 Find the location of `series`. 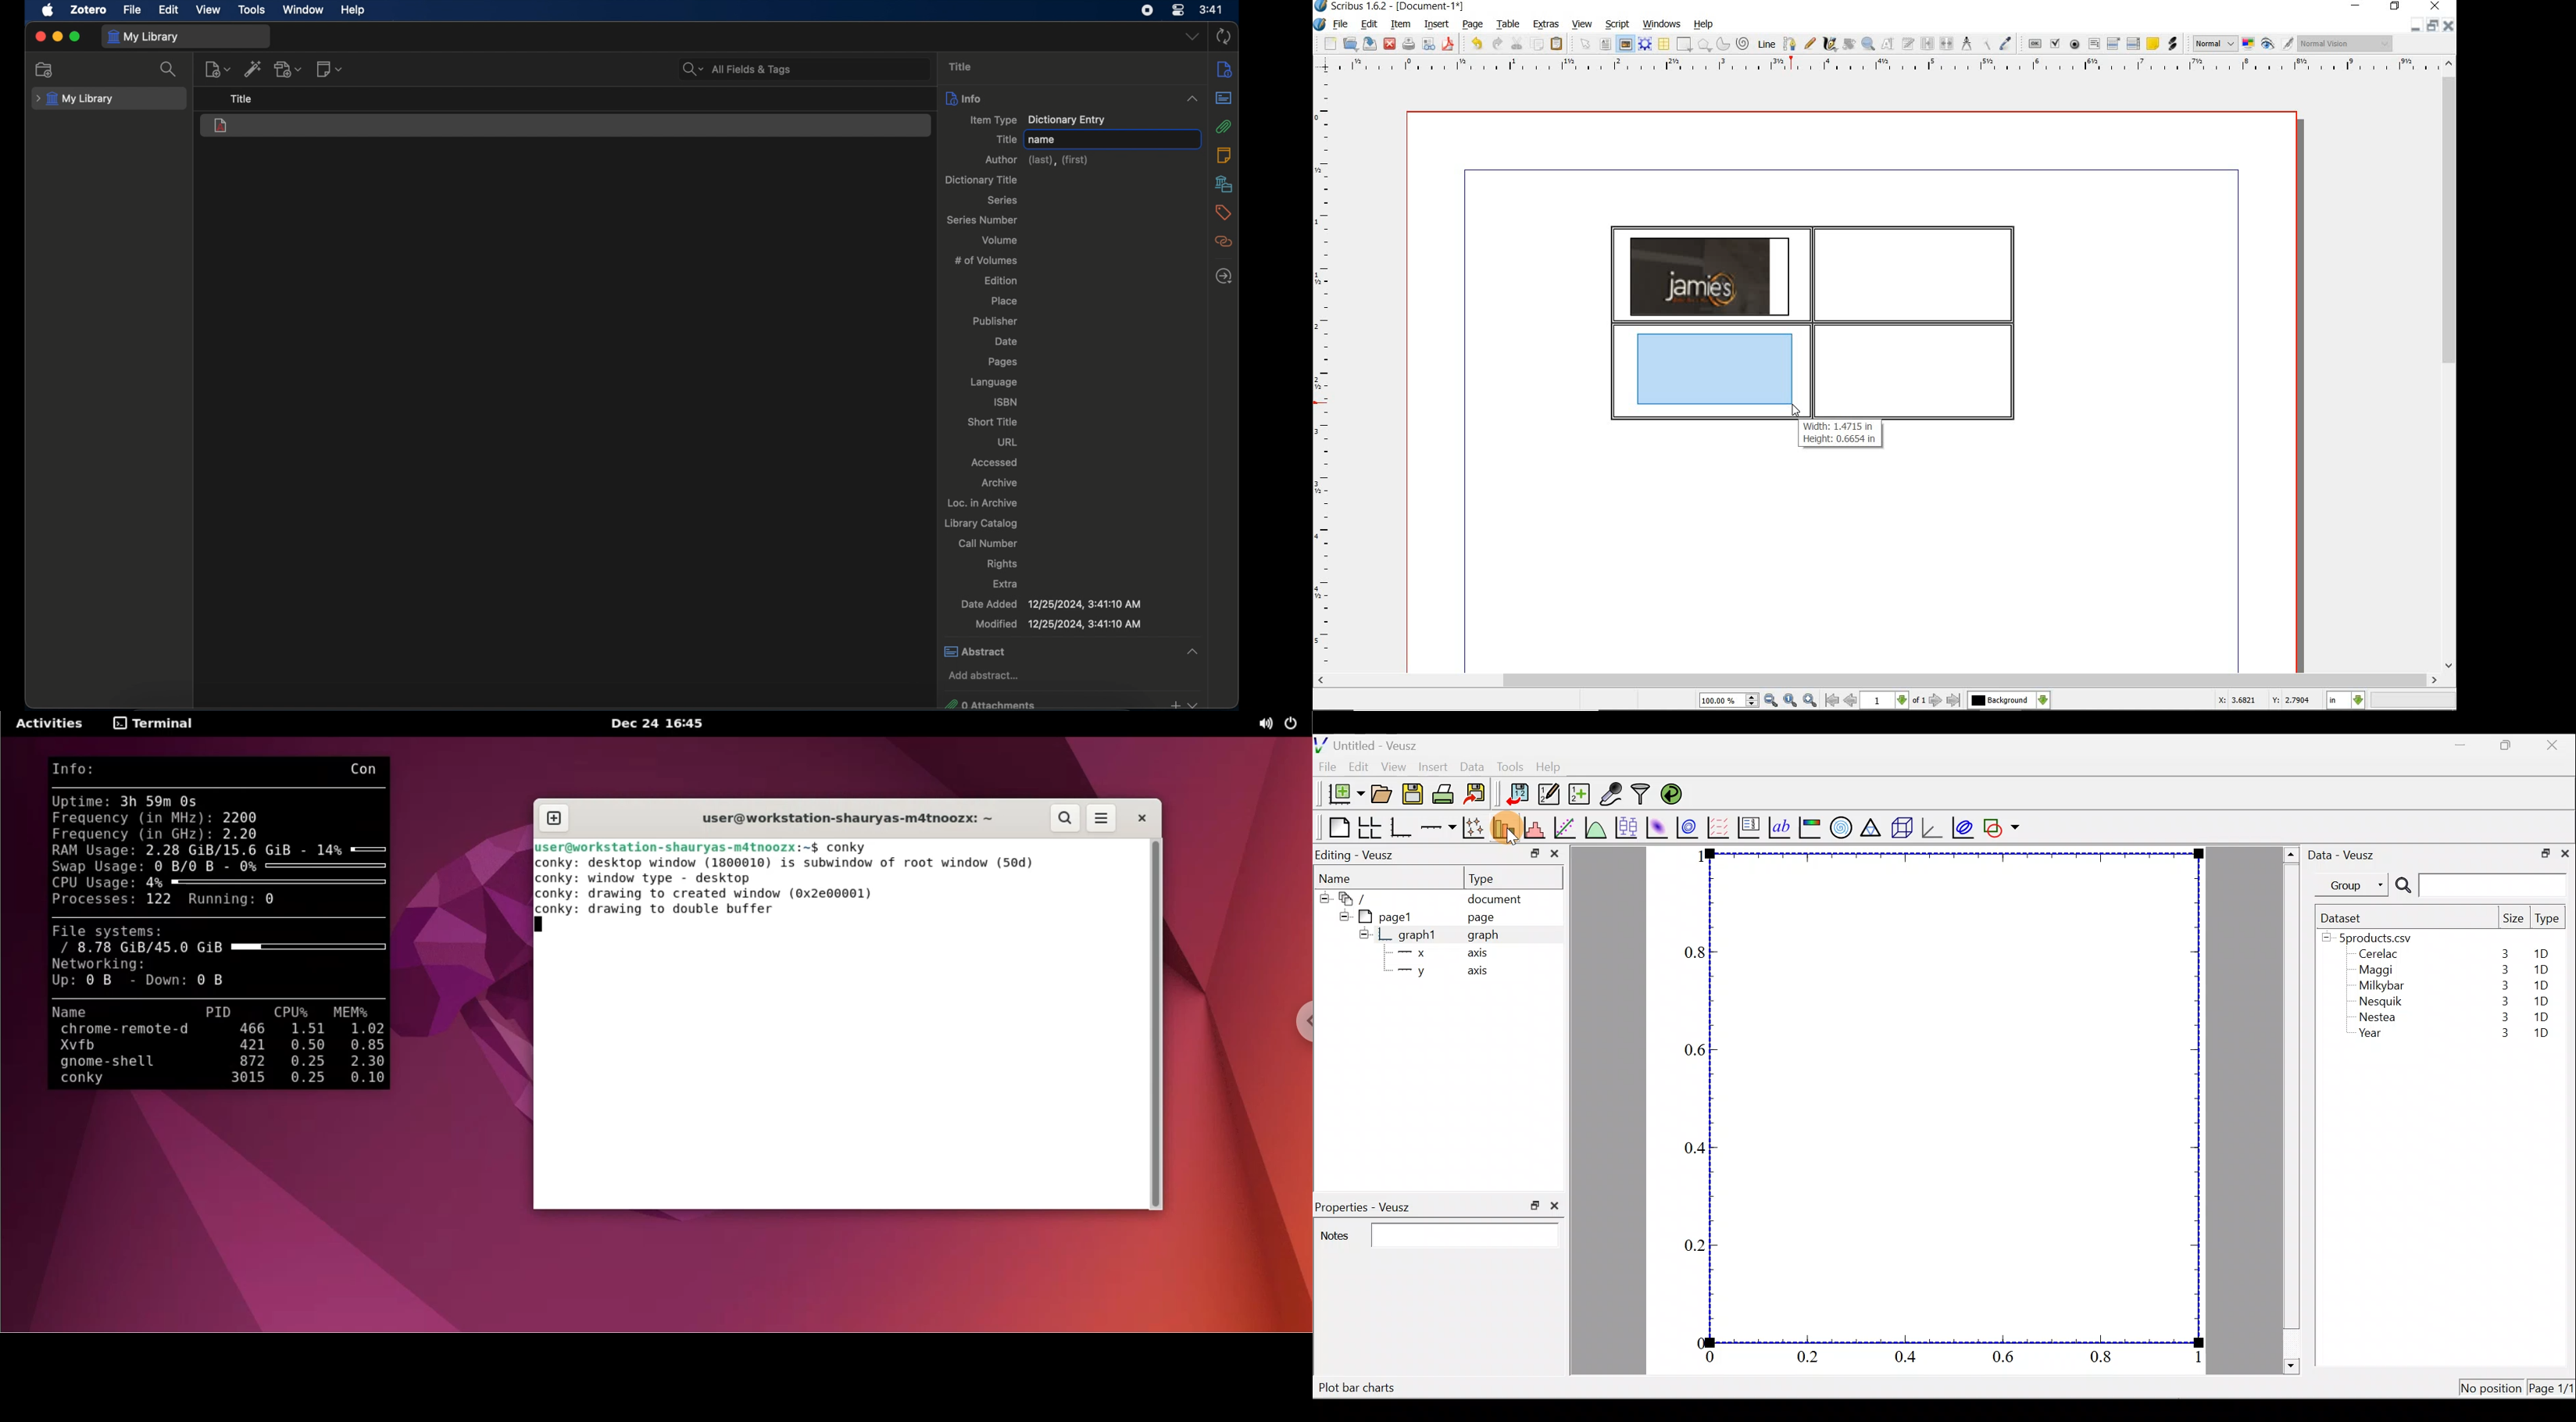

series is located at coordinates (1005, 200).